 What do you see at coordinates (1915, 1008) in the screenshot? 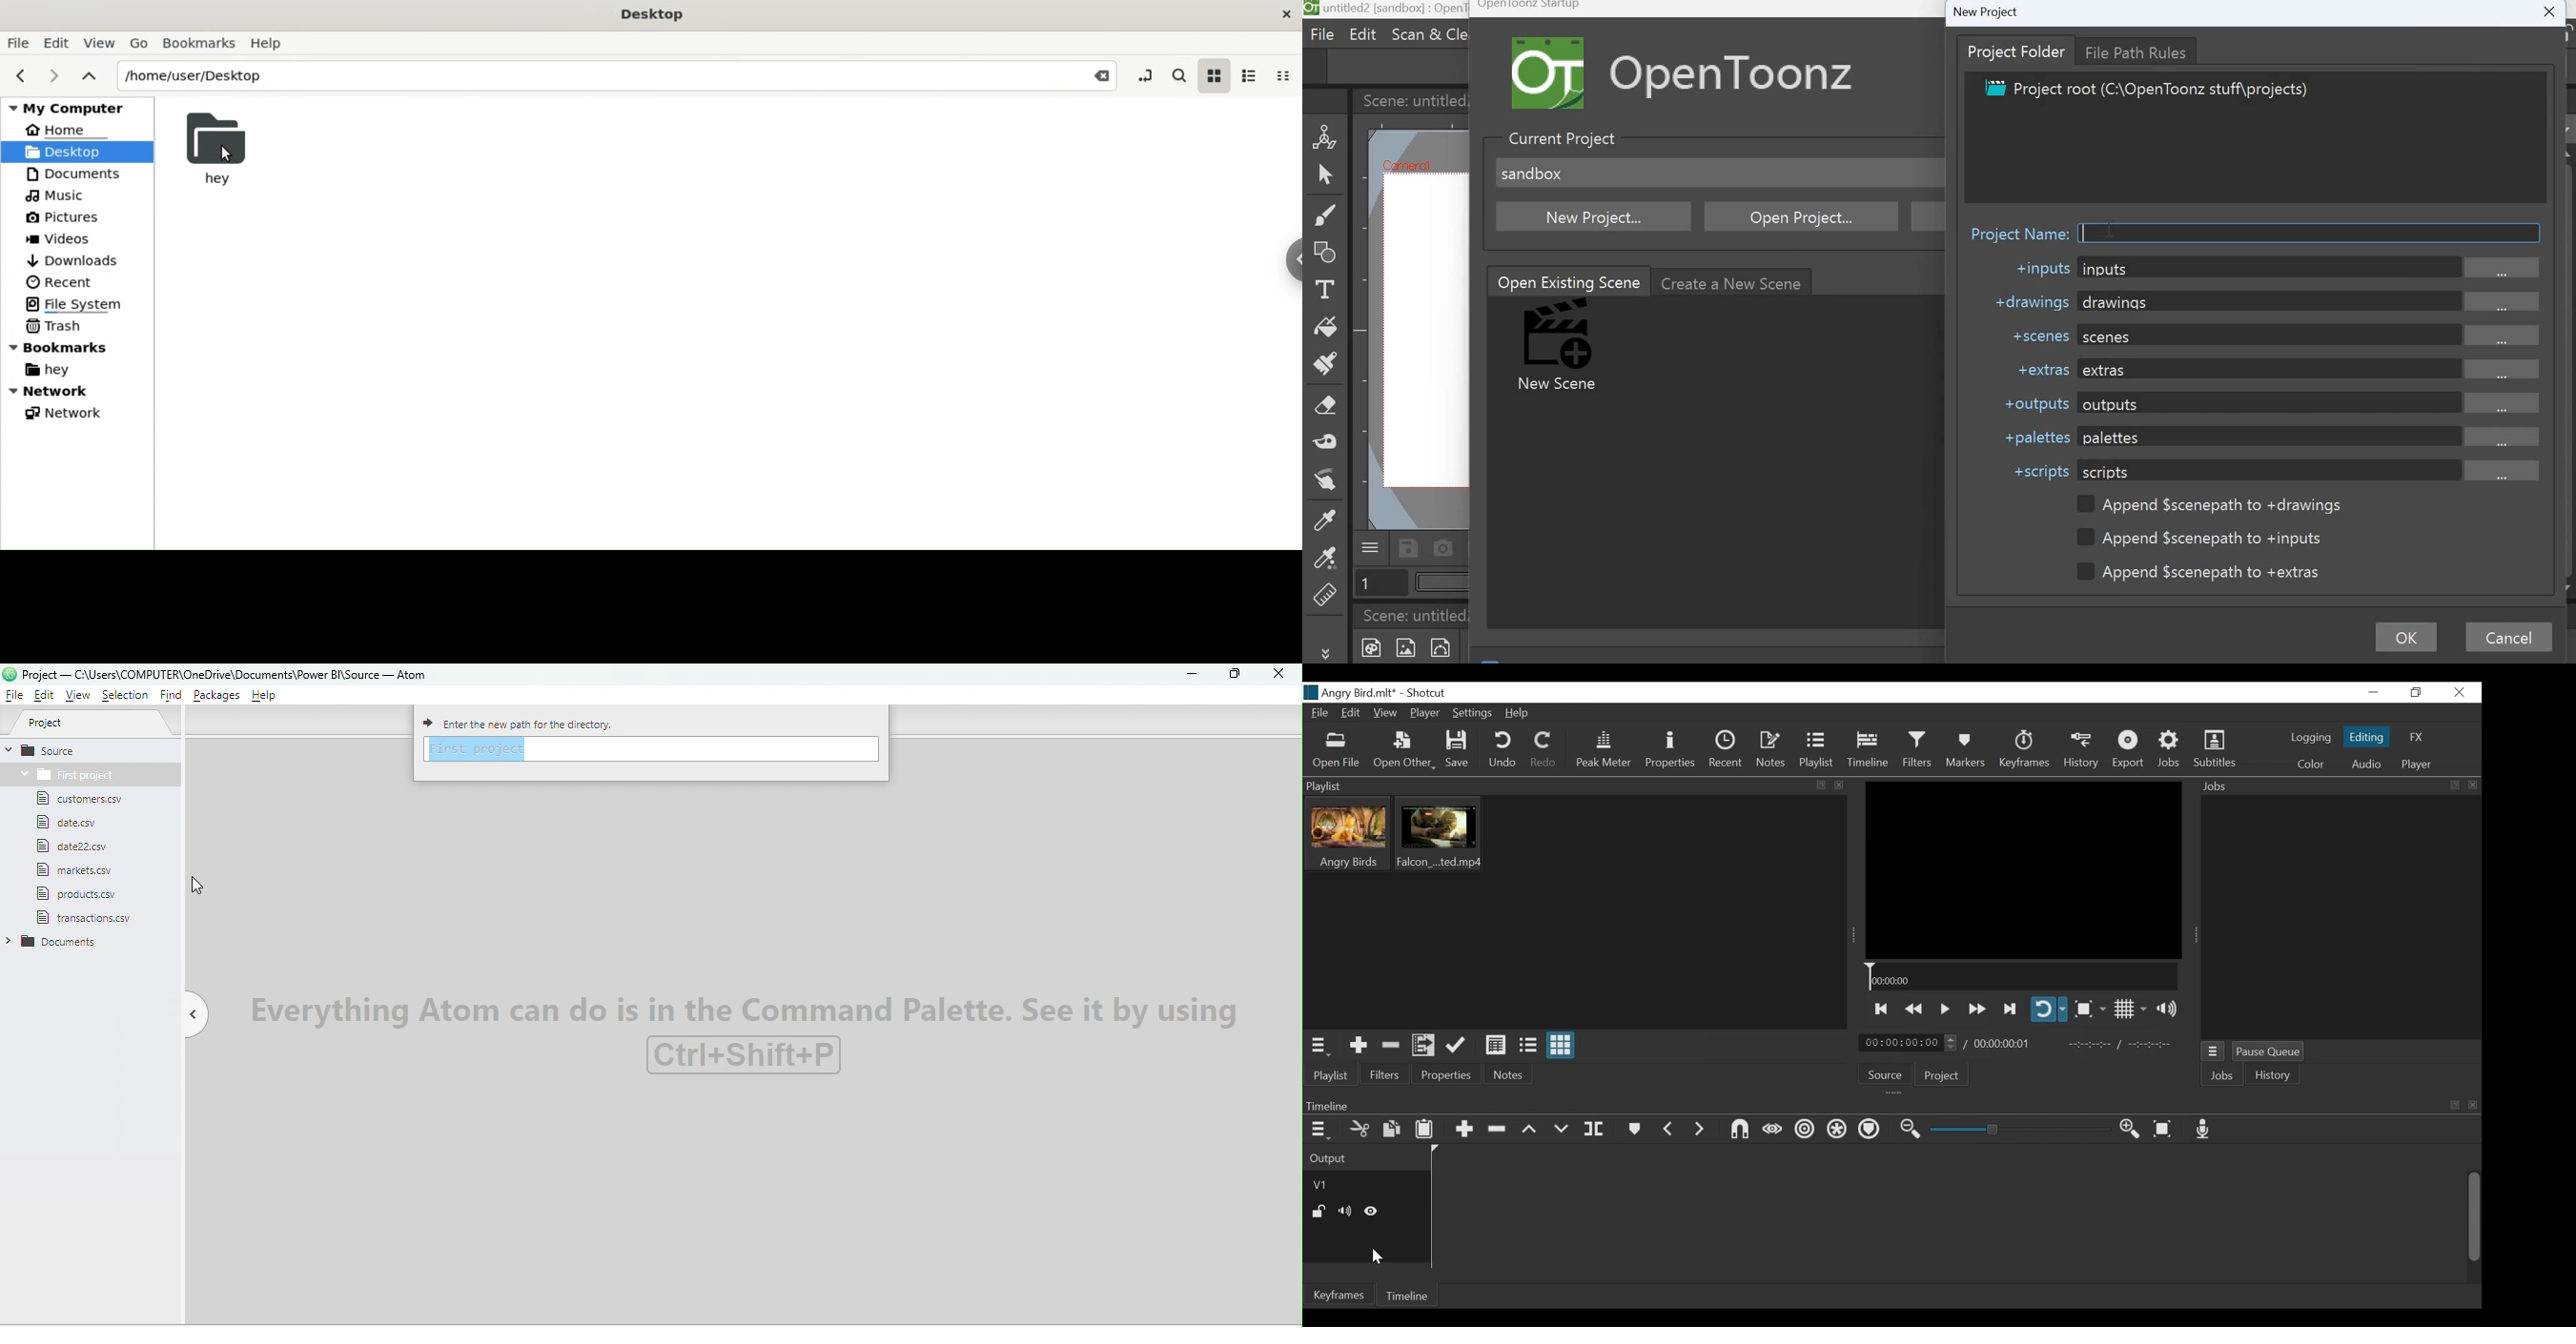
I see `play backwards quickly` at bounding box center [1915, 1008].